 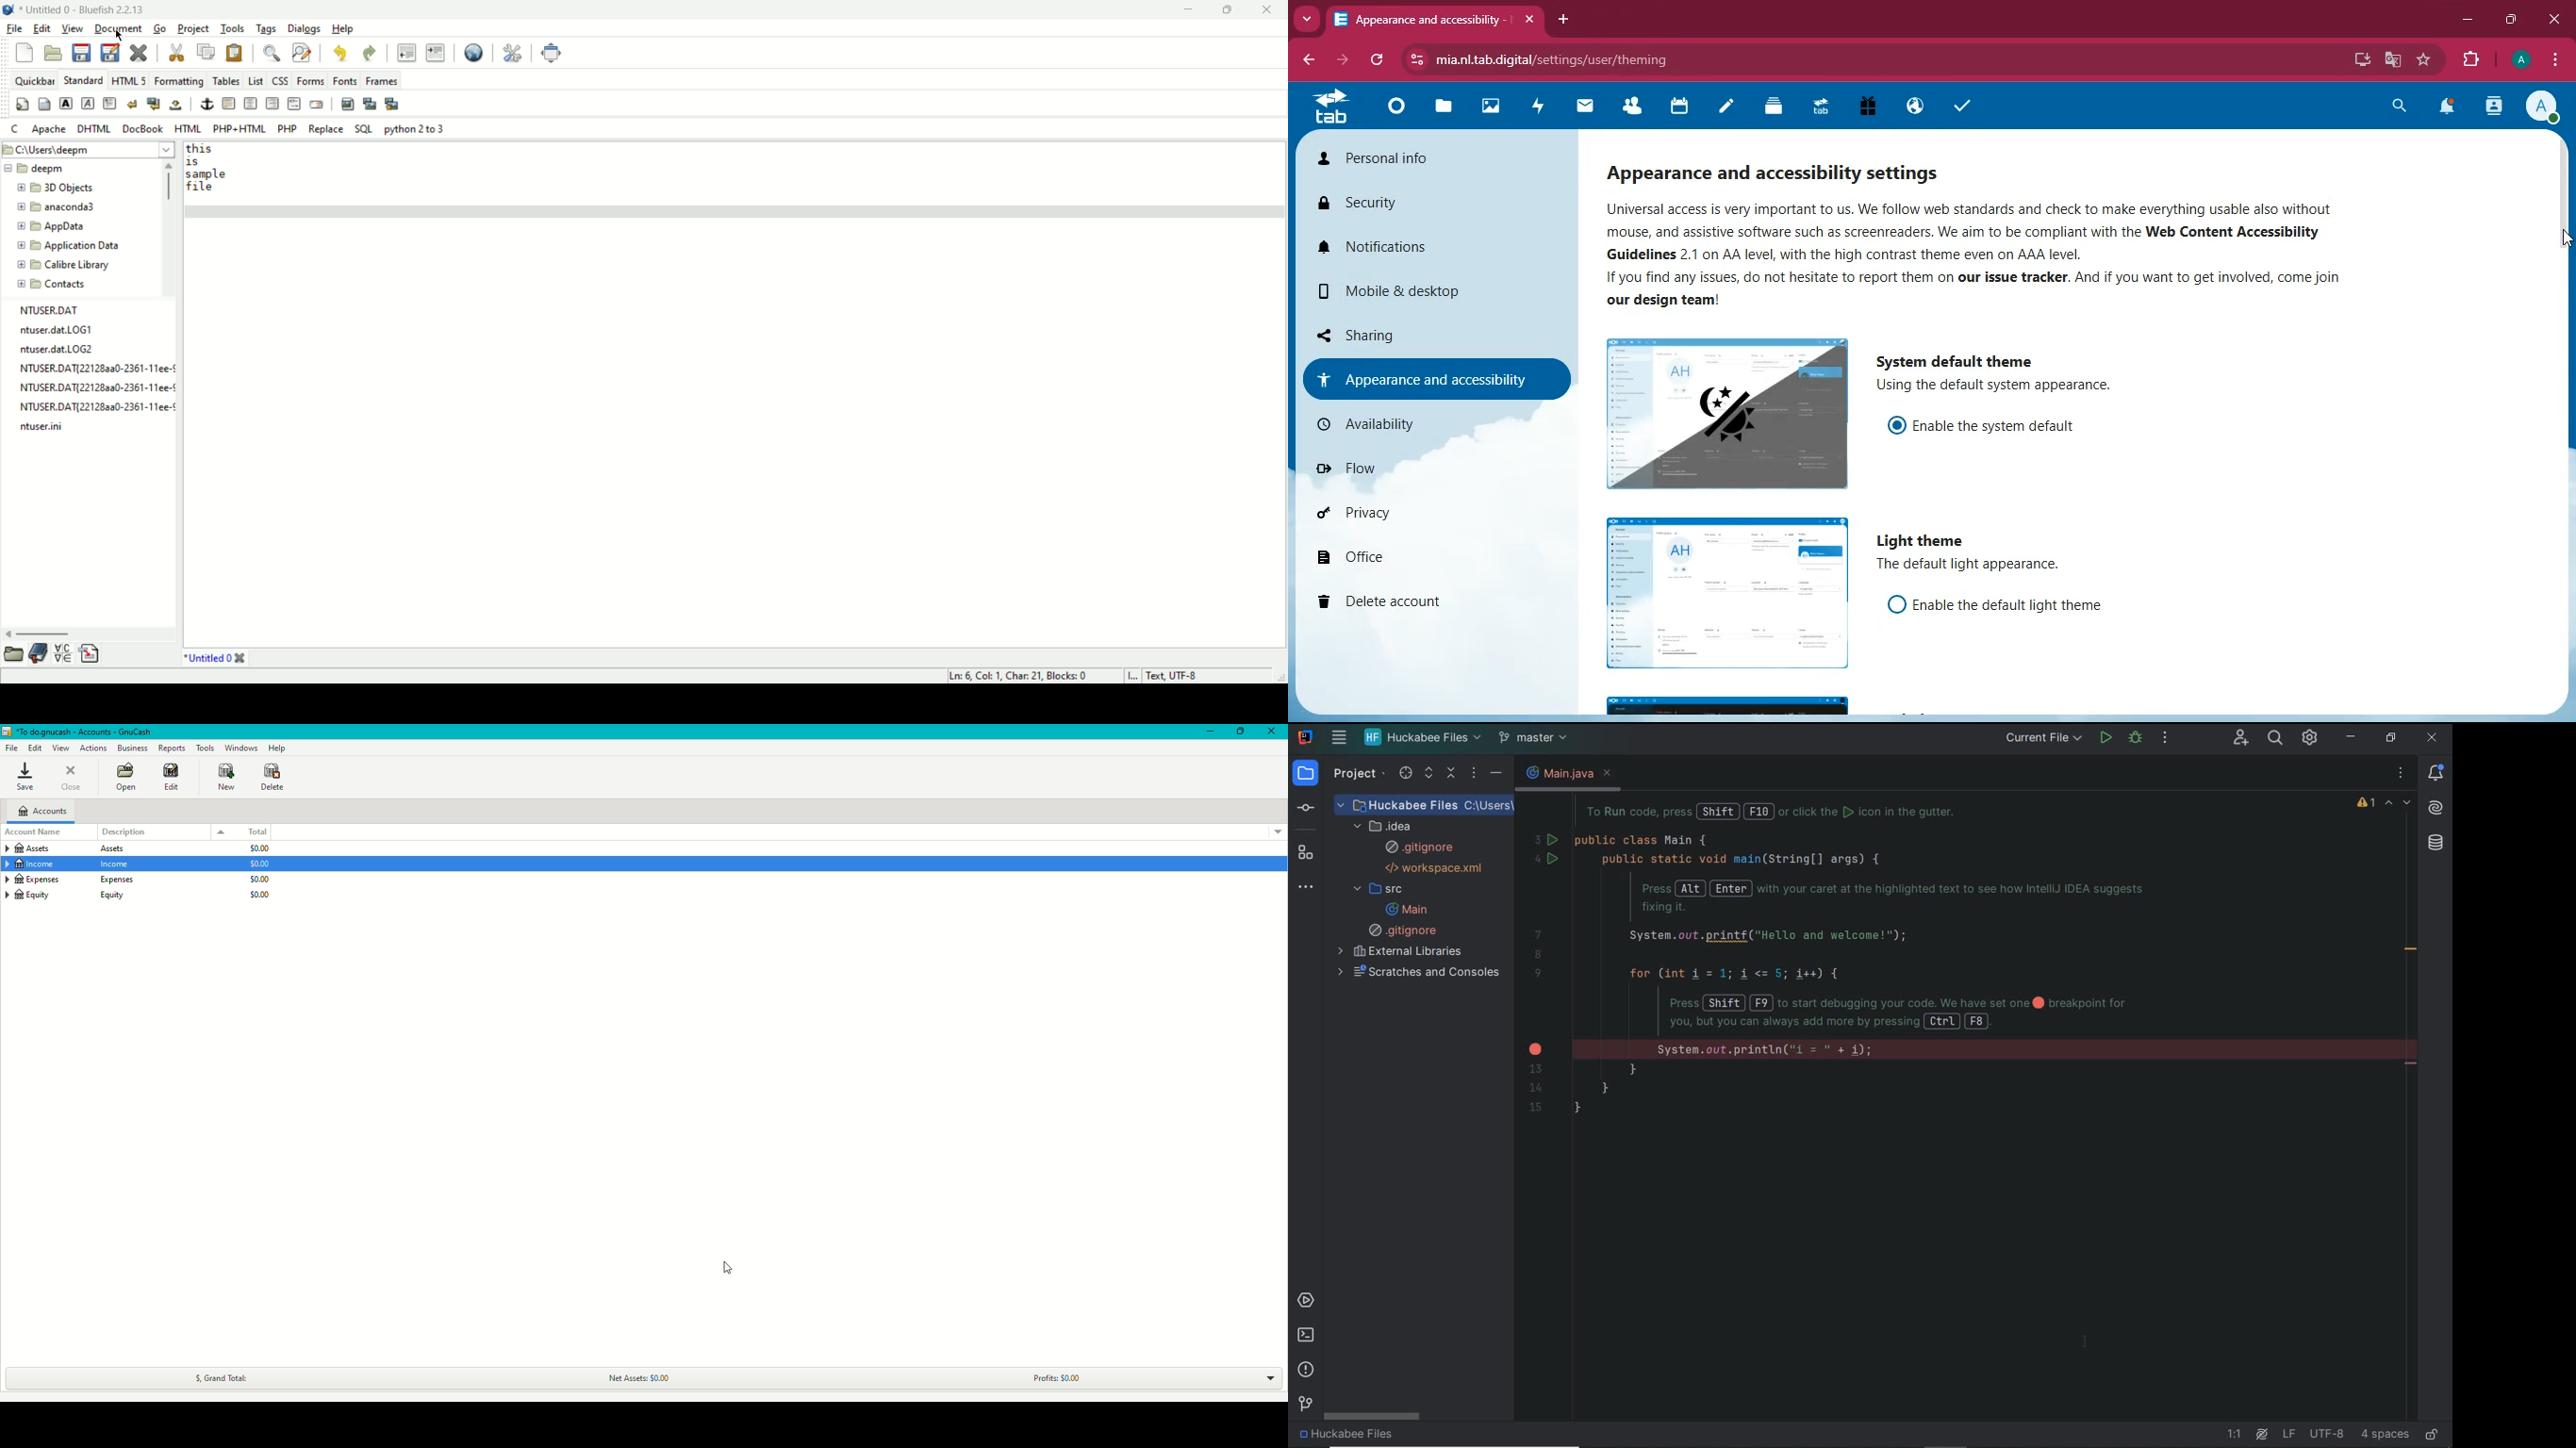 What do you see at coordinates (1386, 826) in the screenshot?
I see `.idea` at bounding box center [1386, 826].